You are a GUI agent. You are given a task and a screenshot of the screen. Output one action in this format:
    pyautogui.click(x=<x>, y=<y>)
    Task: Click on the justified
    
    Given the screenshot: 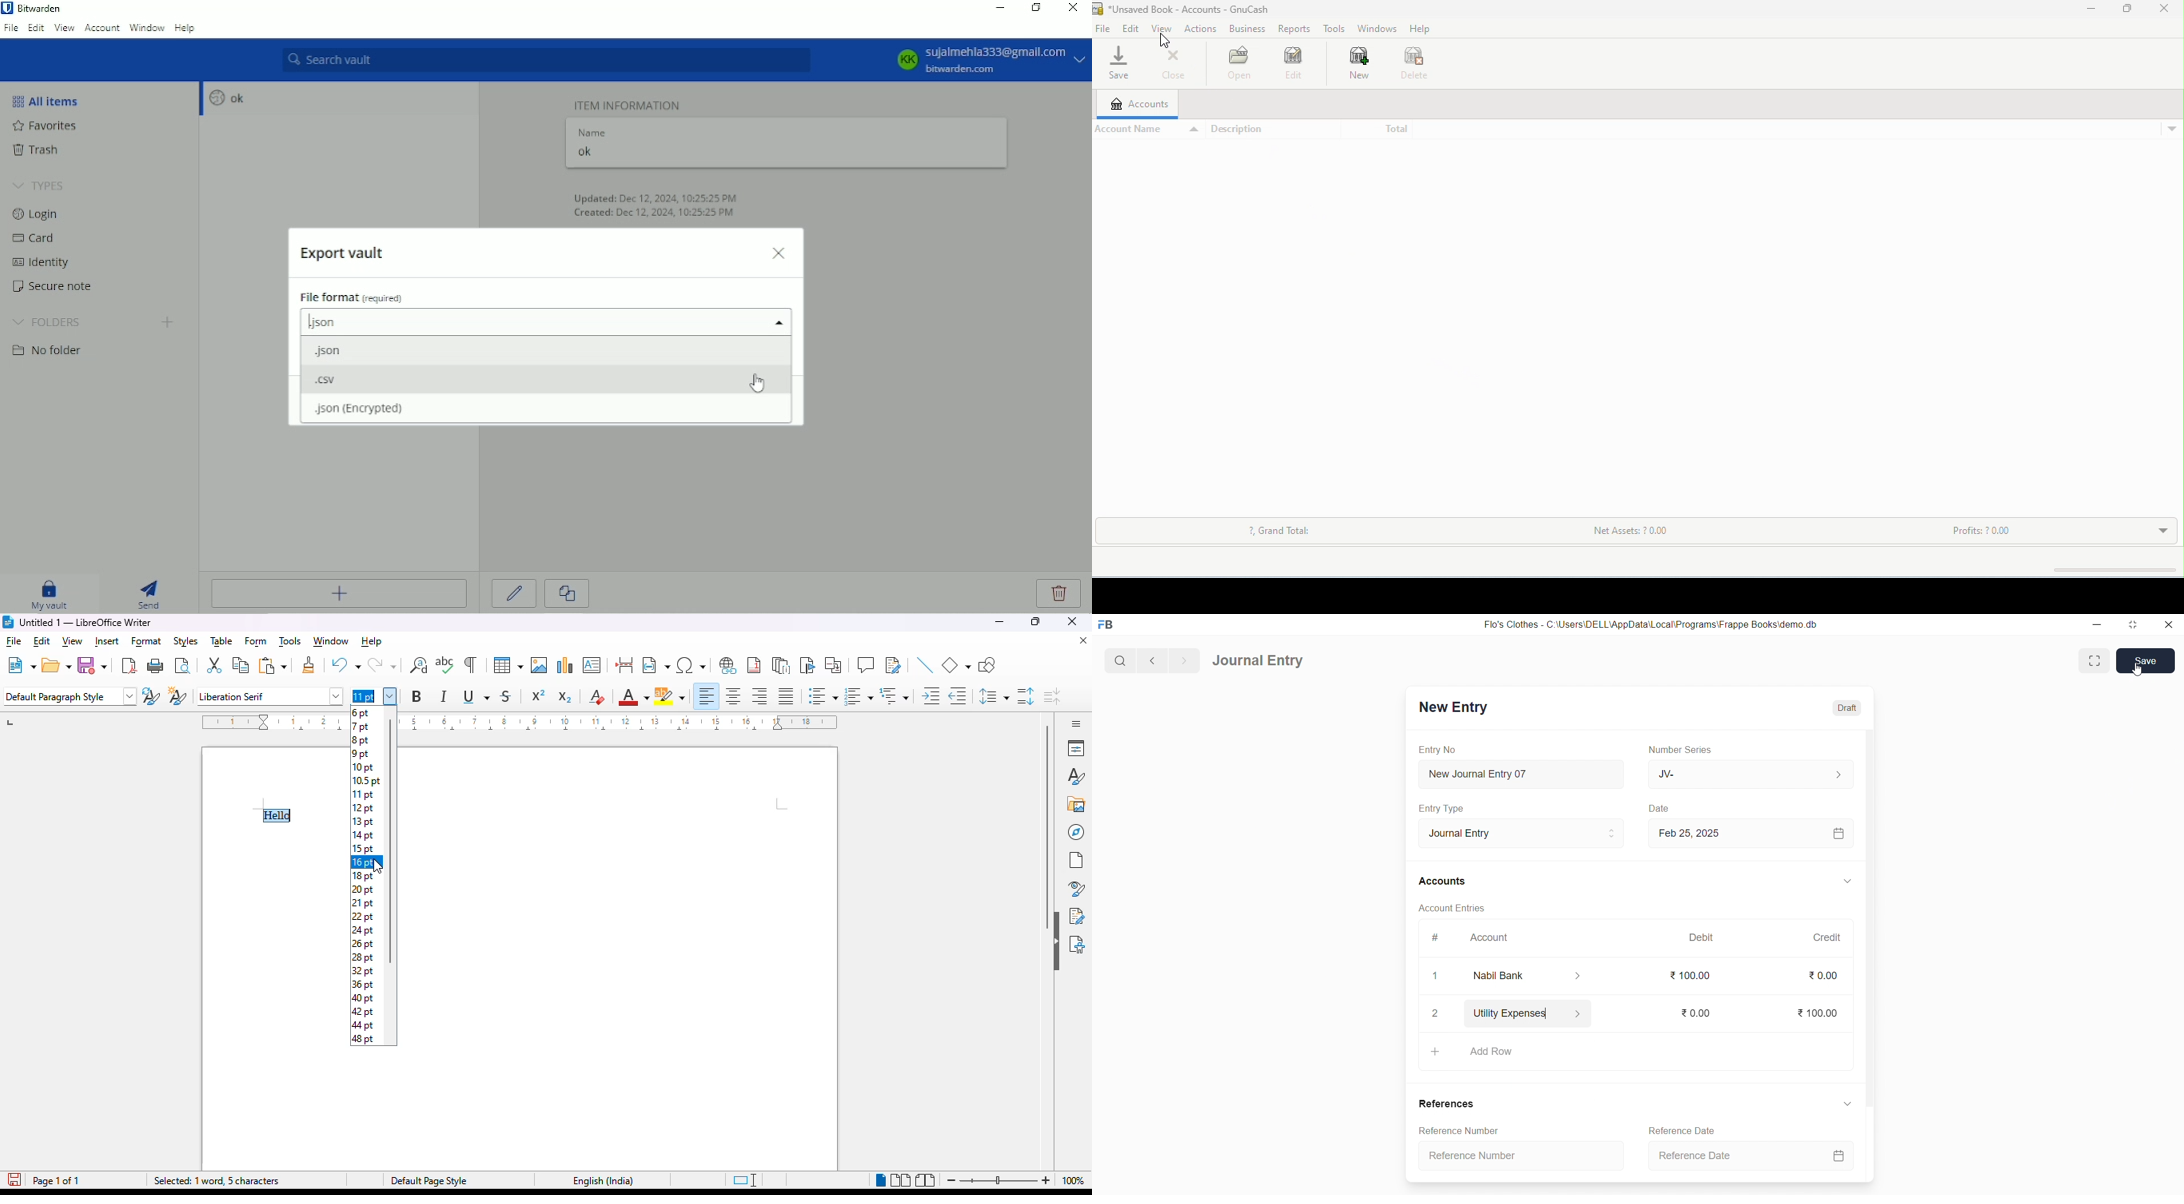 What is the action you would take?
    pyautogui.click(x=787, y=696)
    